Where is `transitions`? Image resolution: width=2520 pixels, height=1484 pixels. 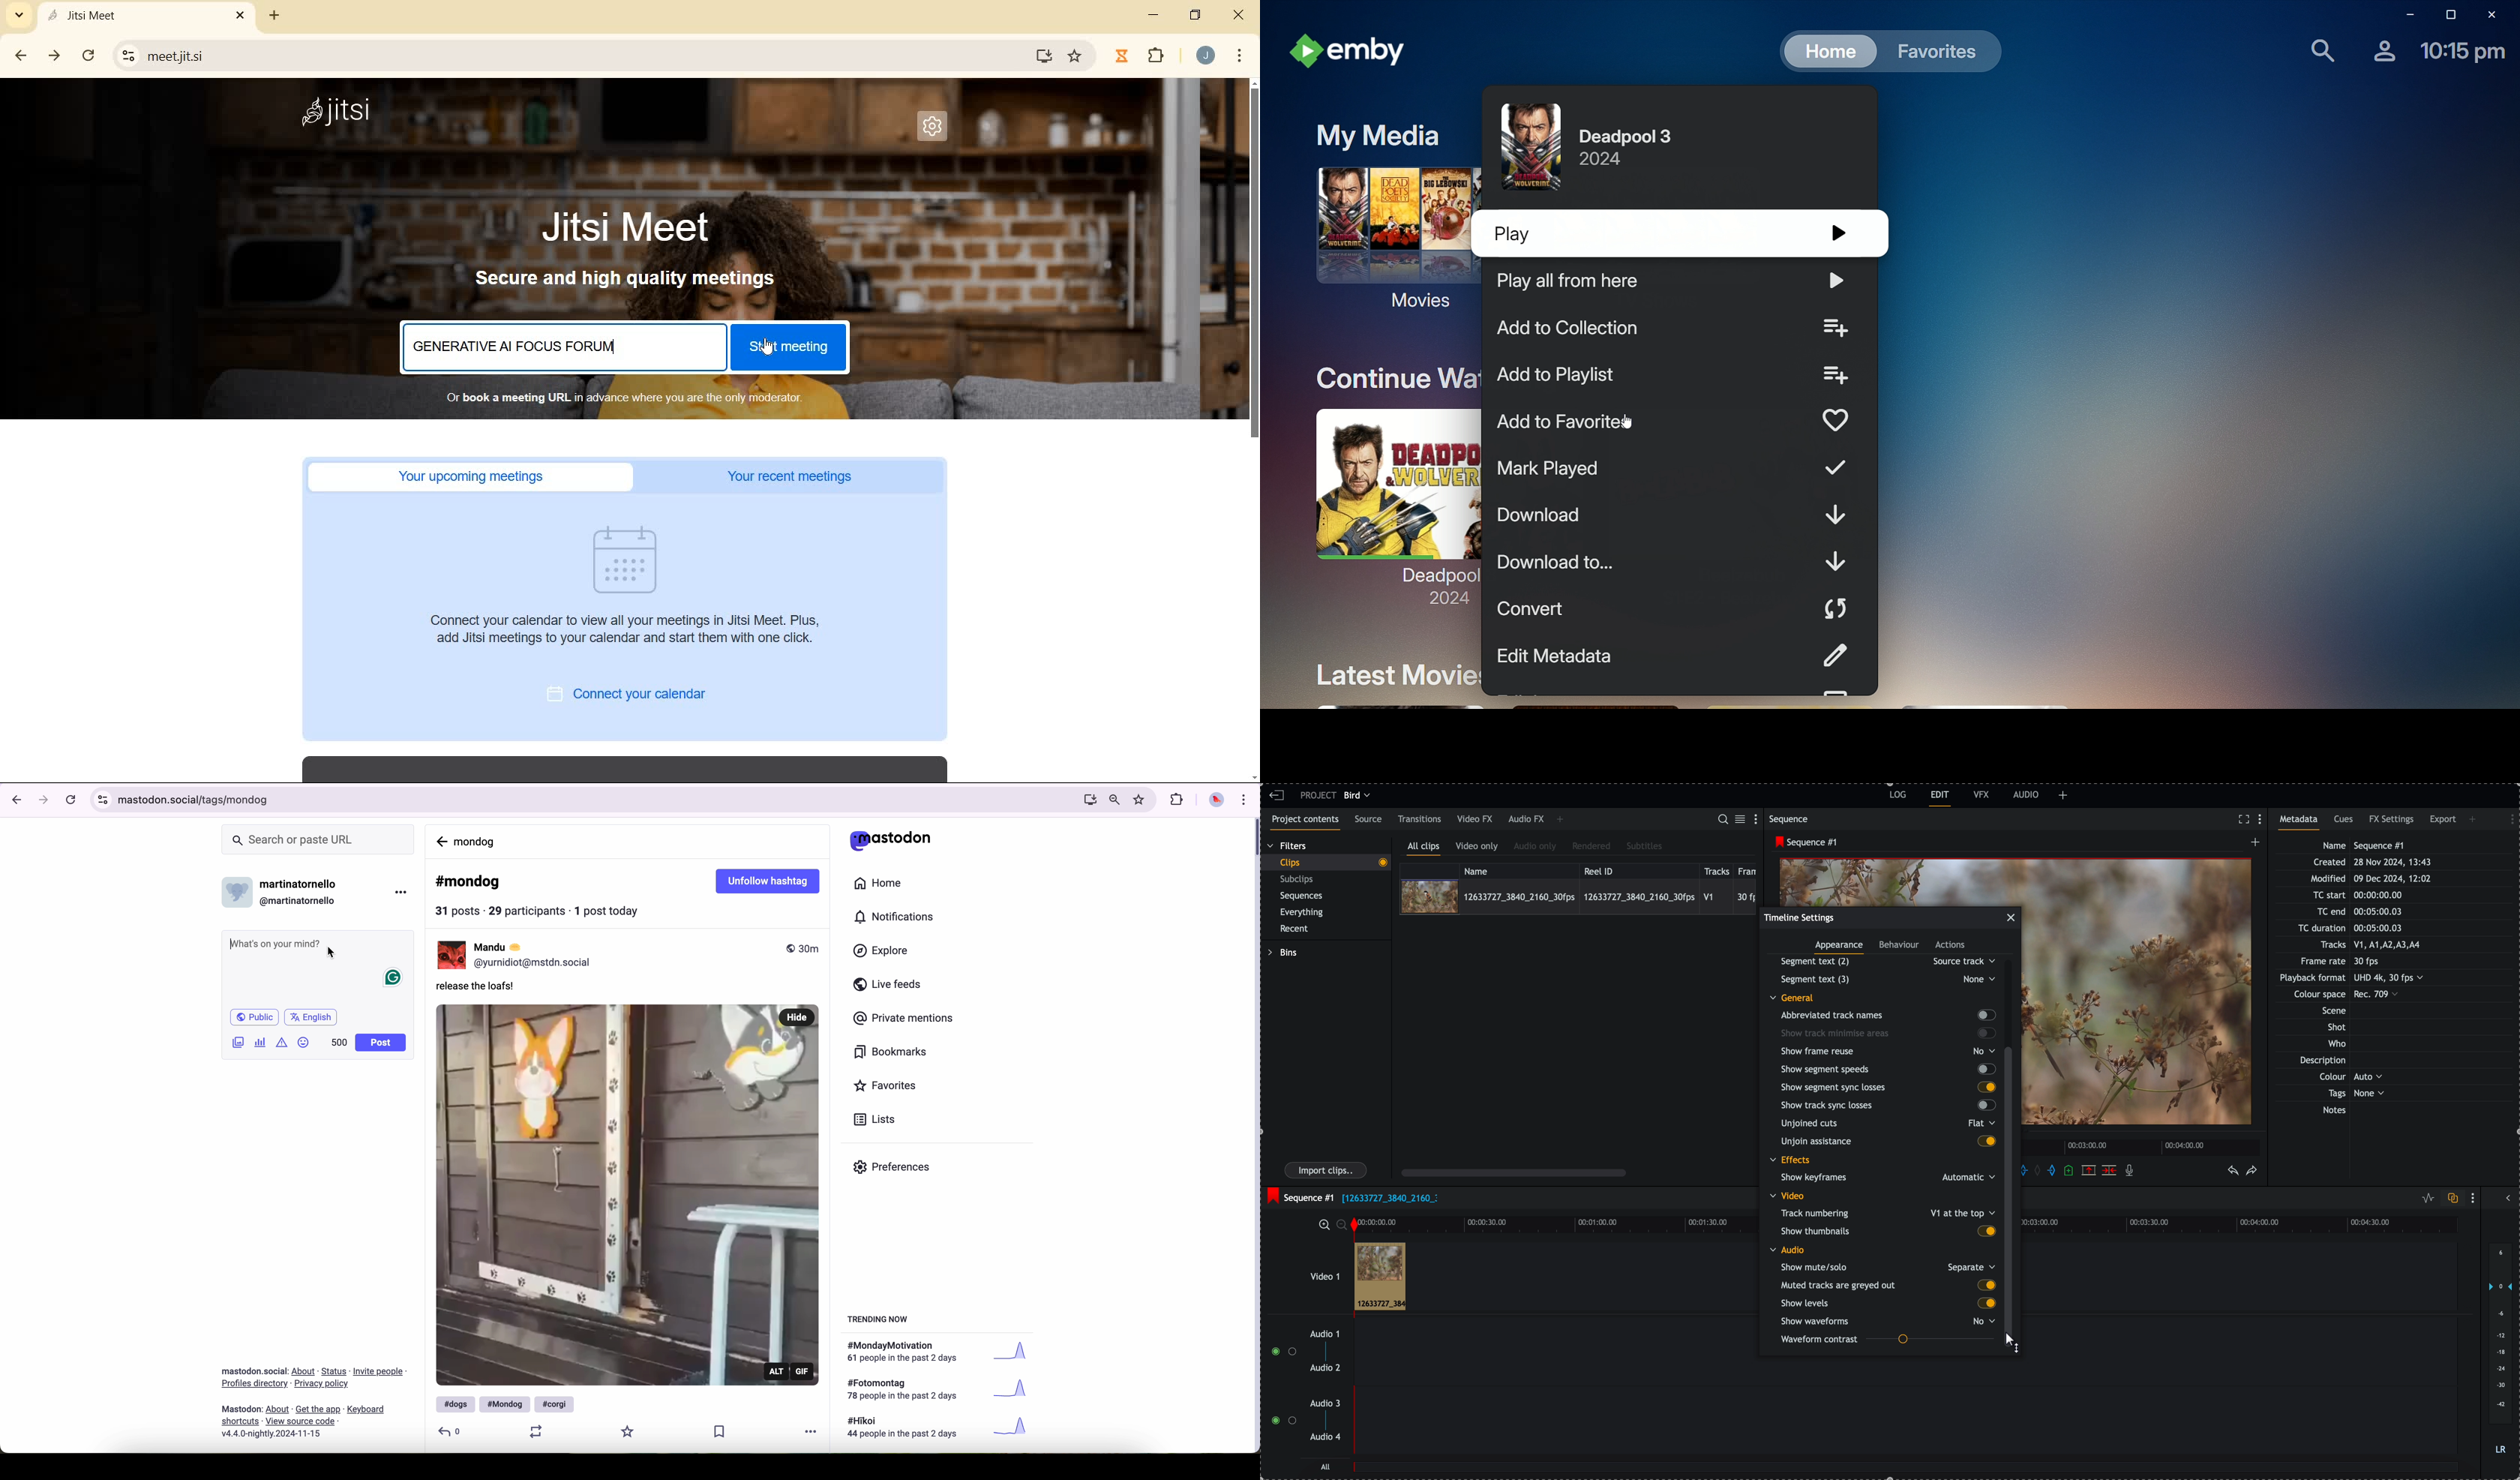 transitions is located at coordinates (1420, 819).